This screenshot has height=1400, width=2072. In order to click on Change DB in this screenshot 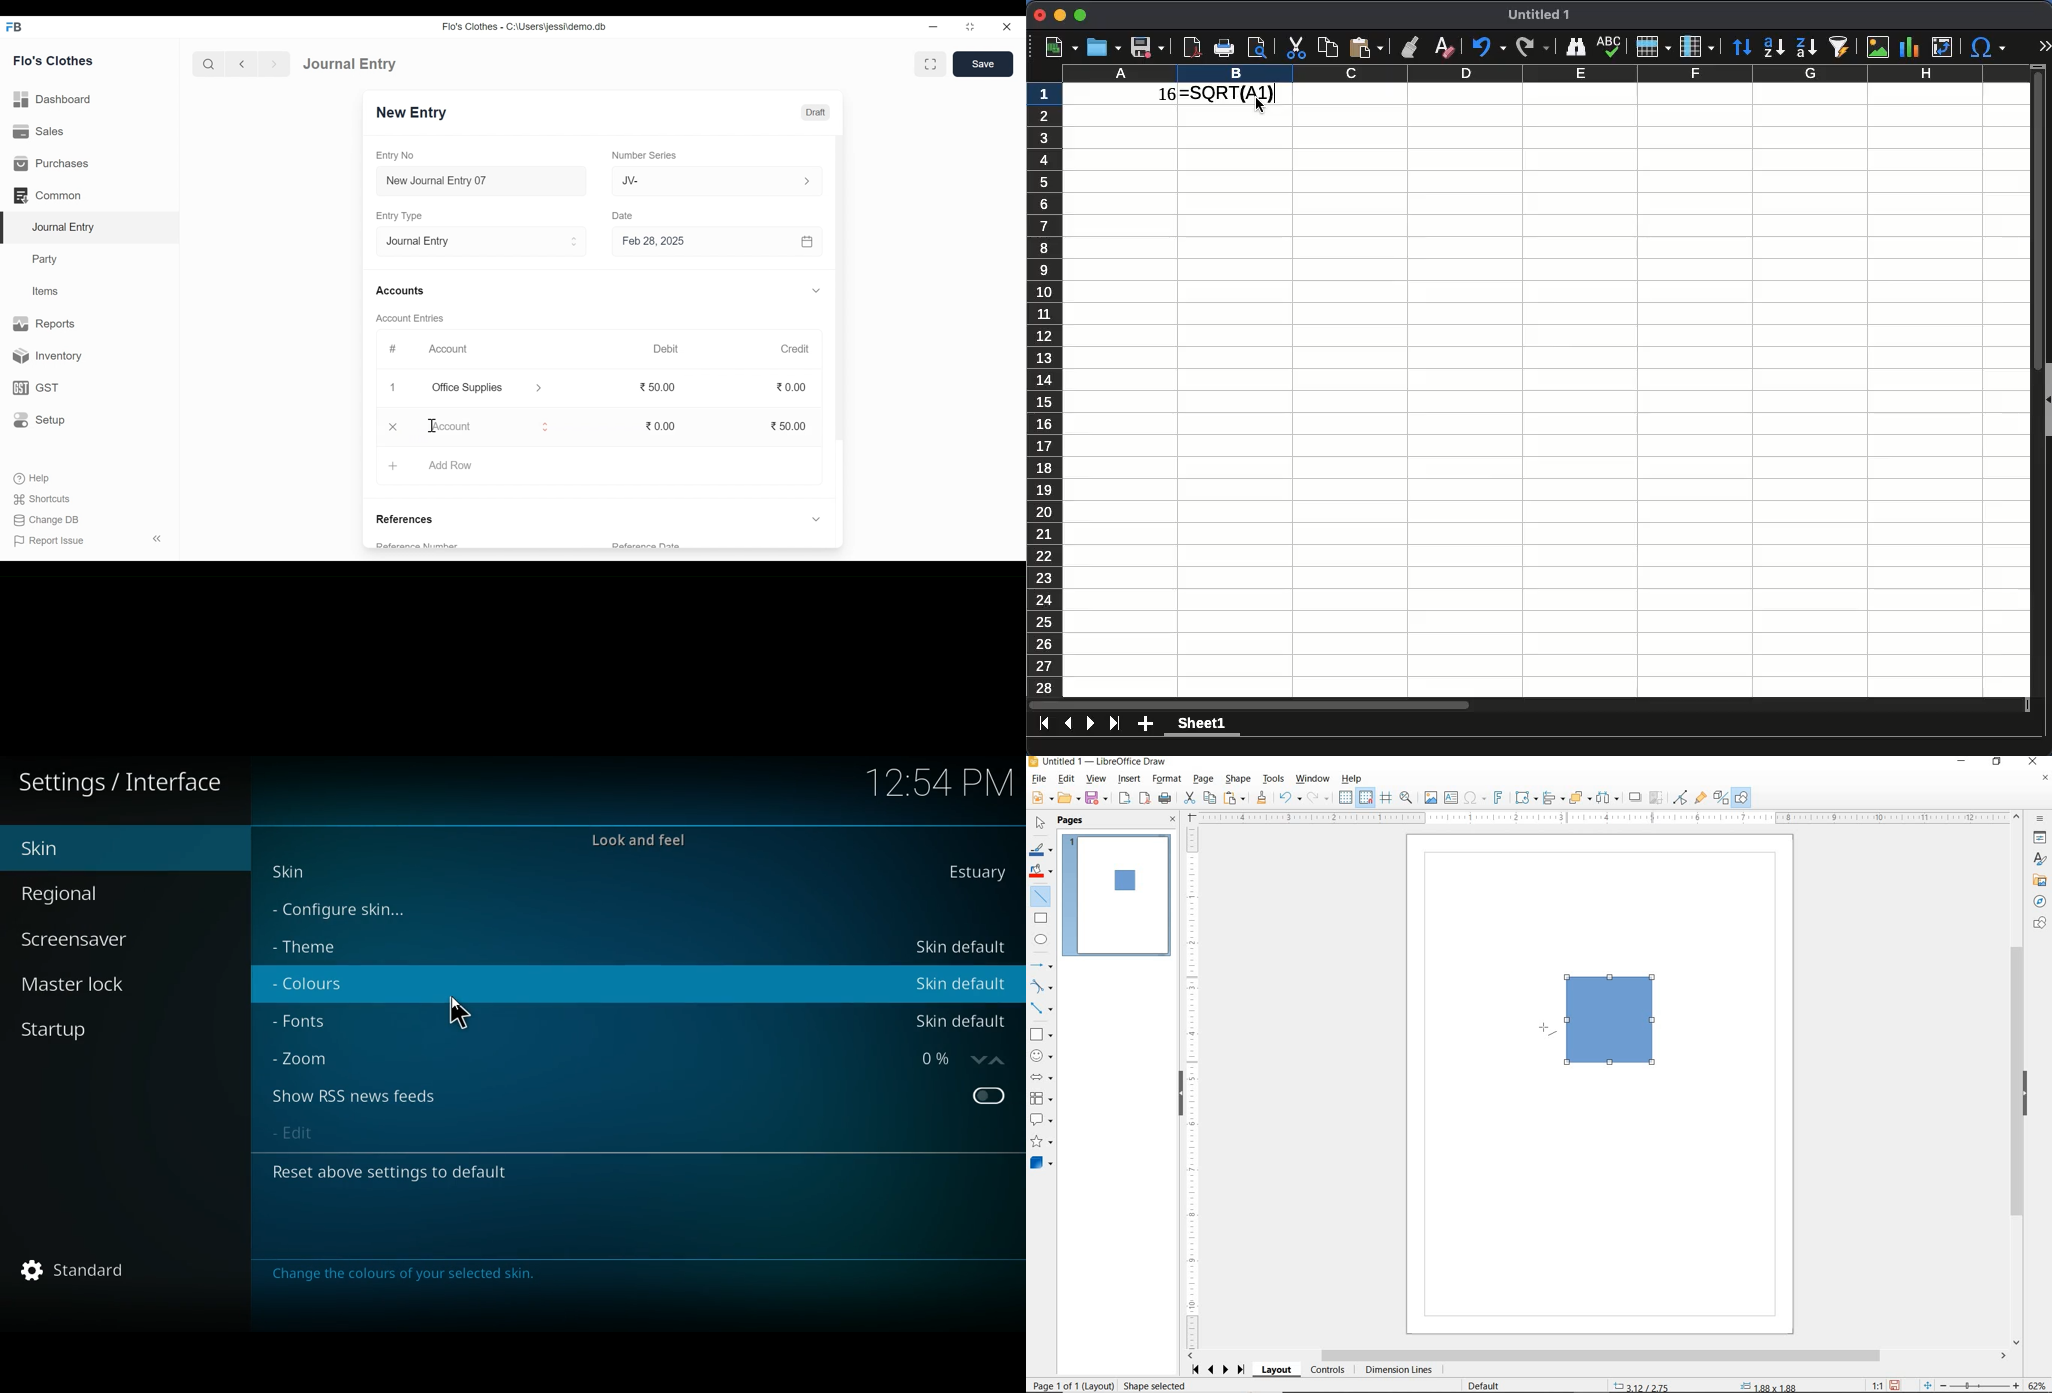, I will do `click(45, 519)`.